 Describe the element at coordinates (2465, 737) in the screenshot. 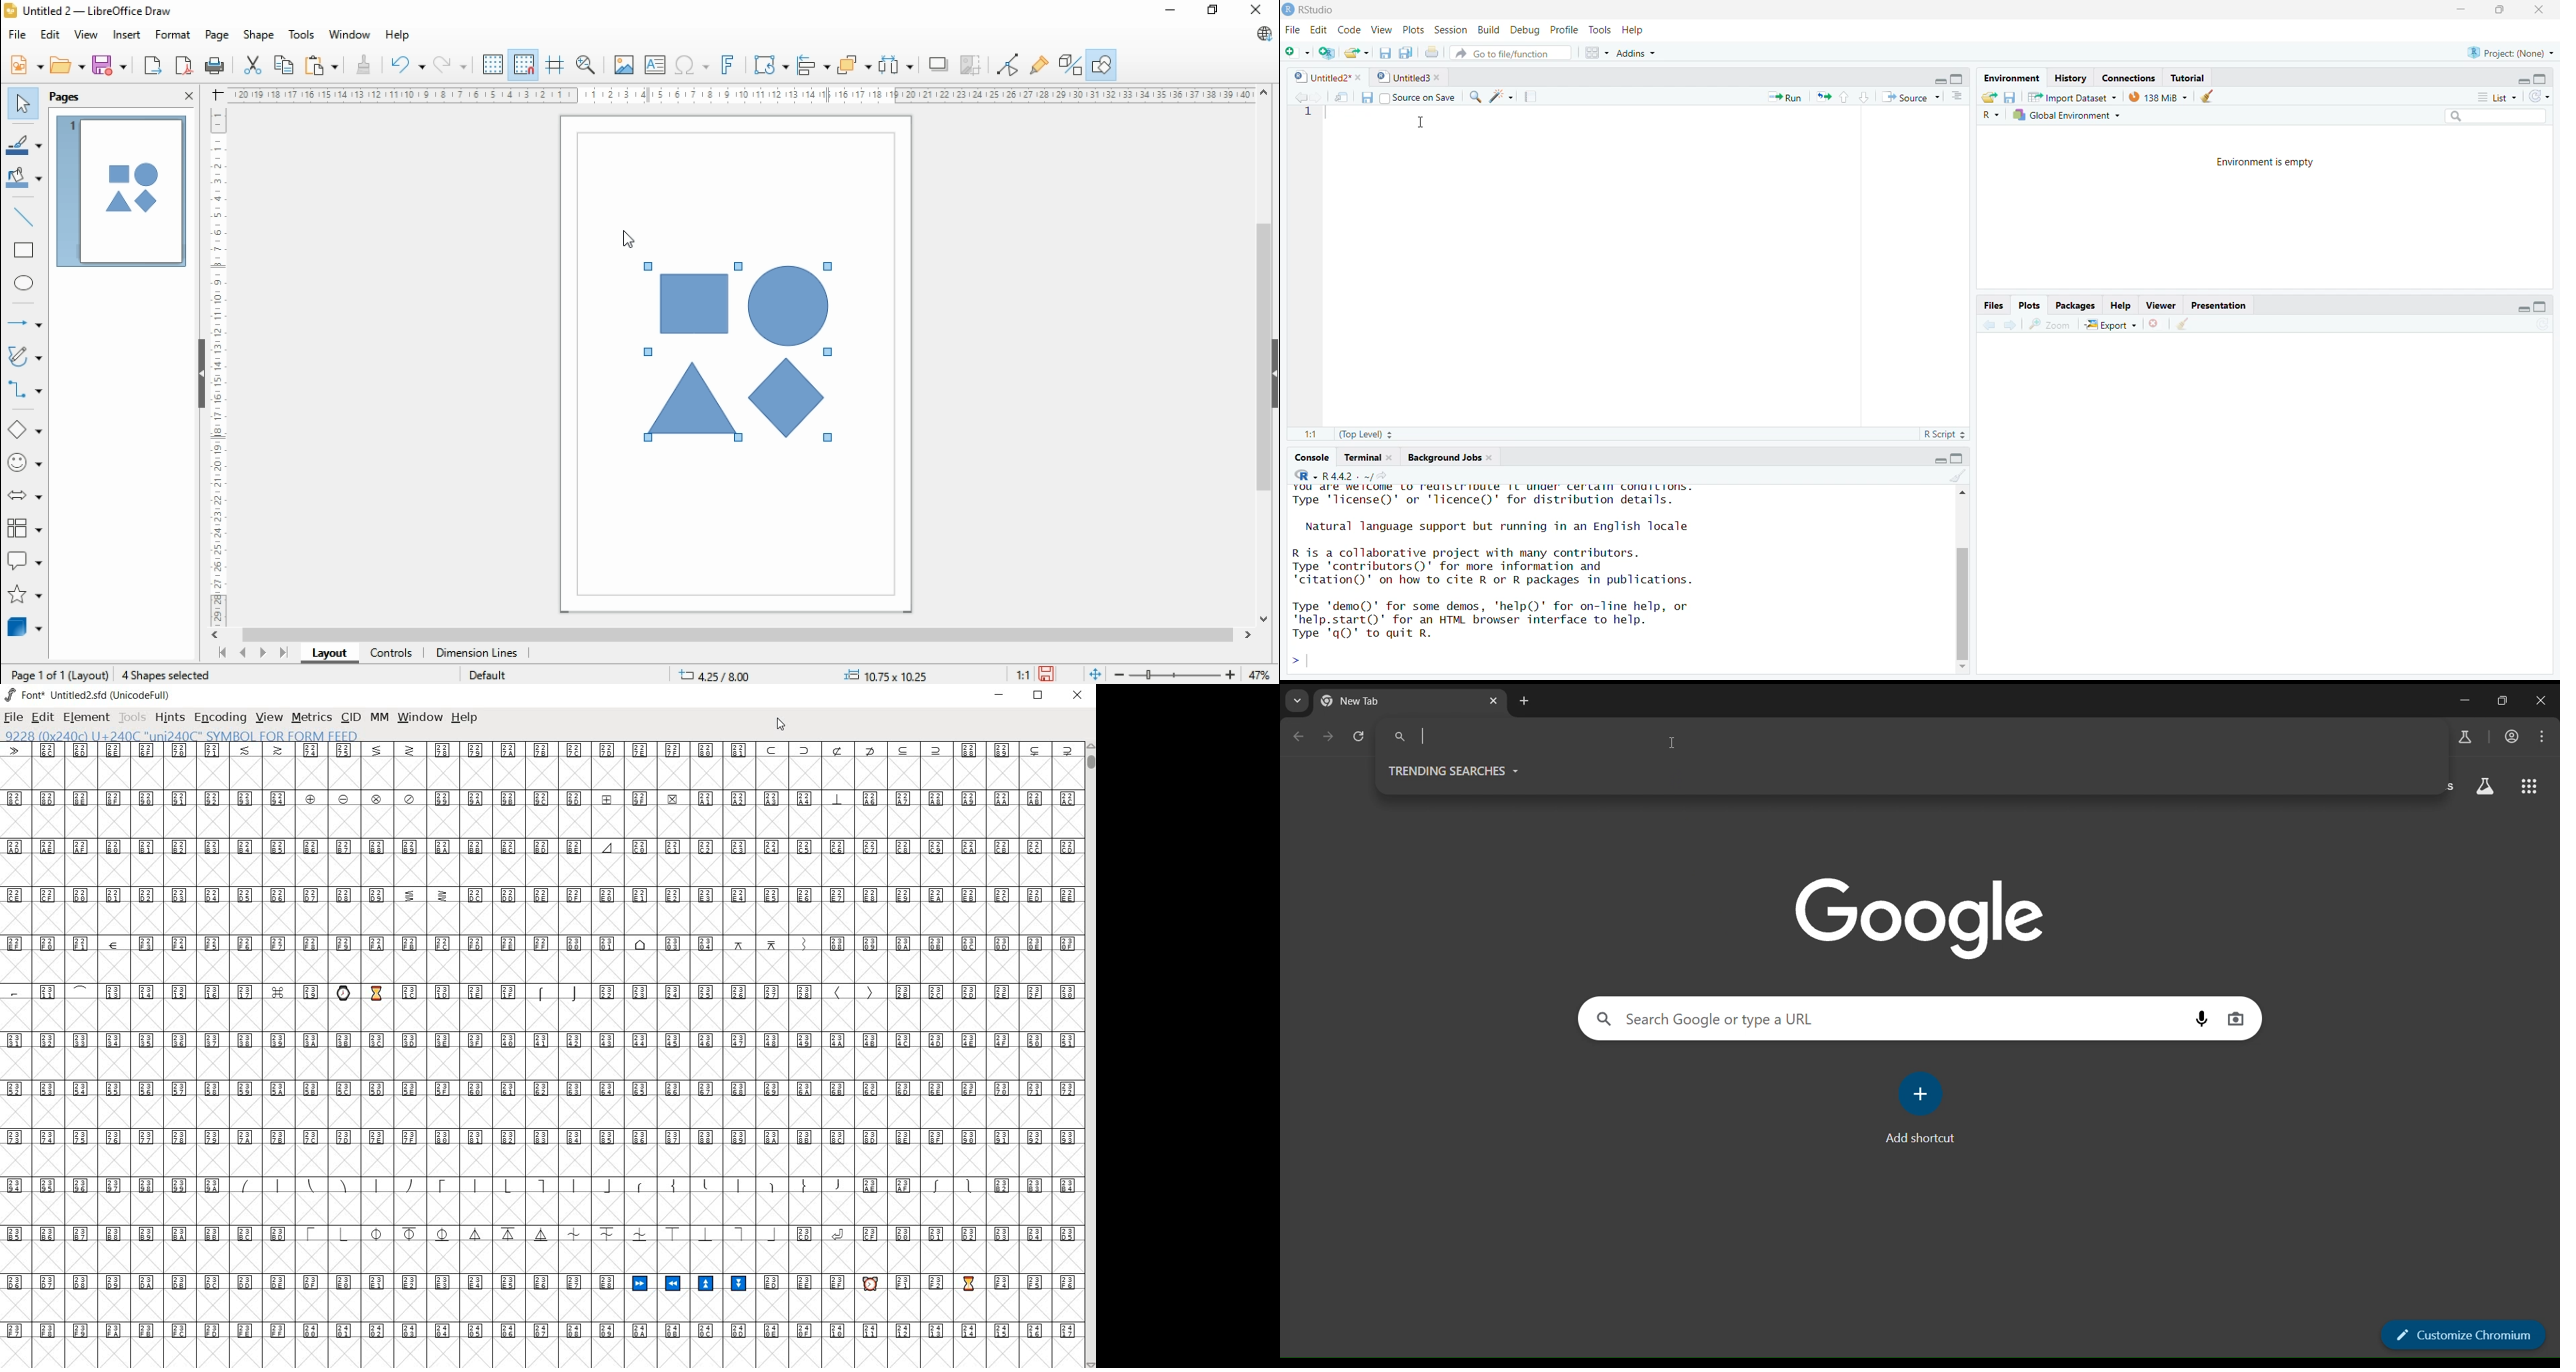

I see `search labs` at that location.